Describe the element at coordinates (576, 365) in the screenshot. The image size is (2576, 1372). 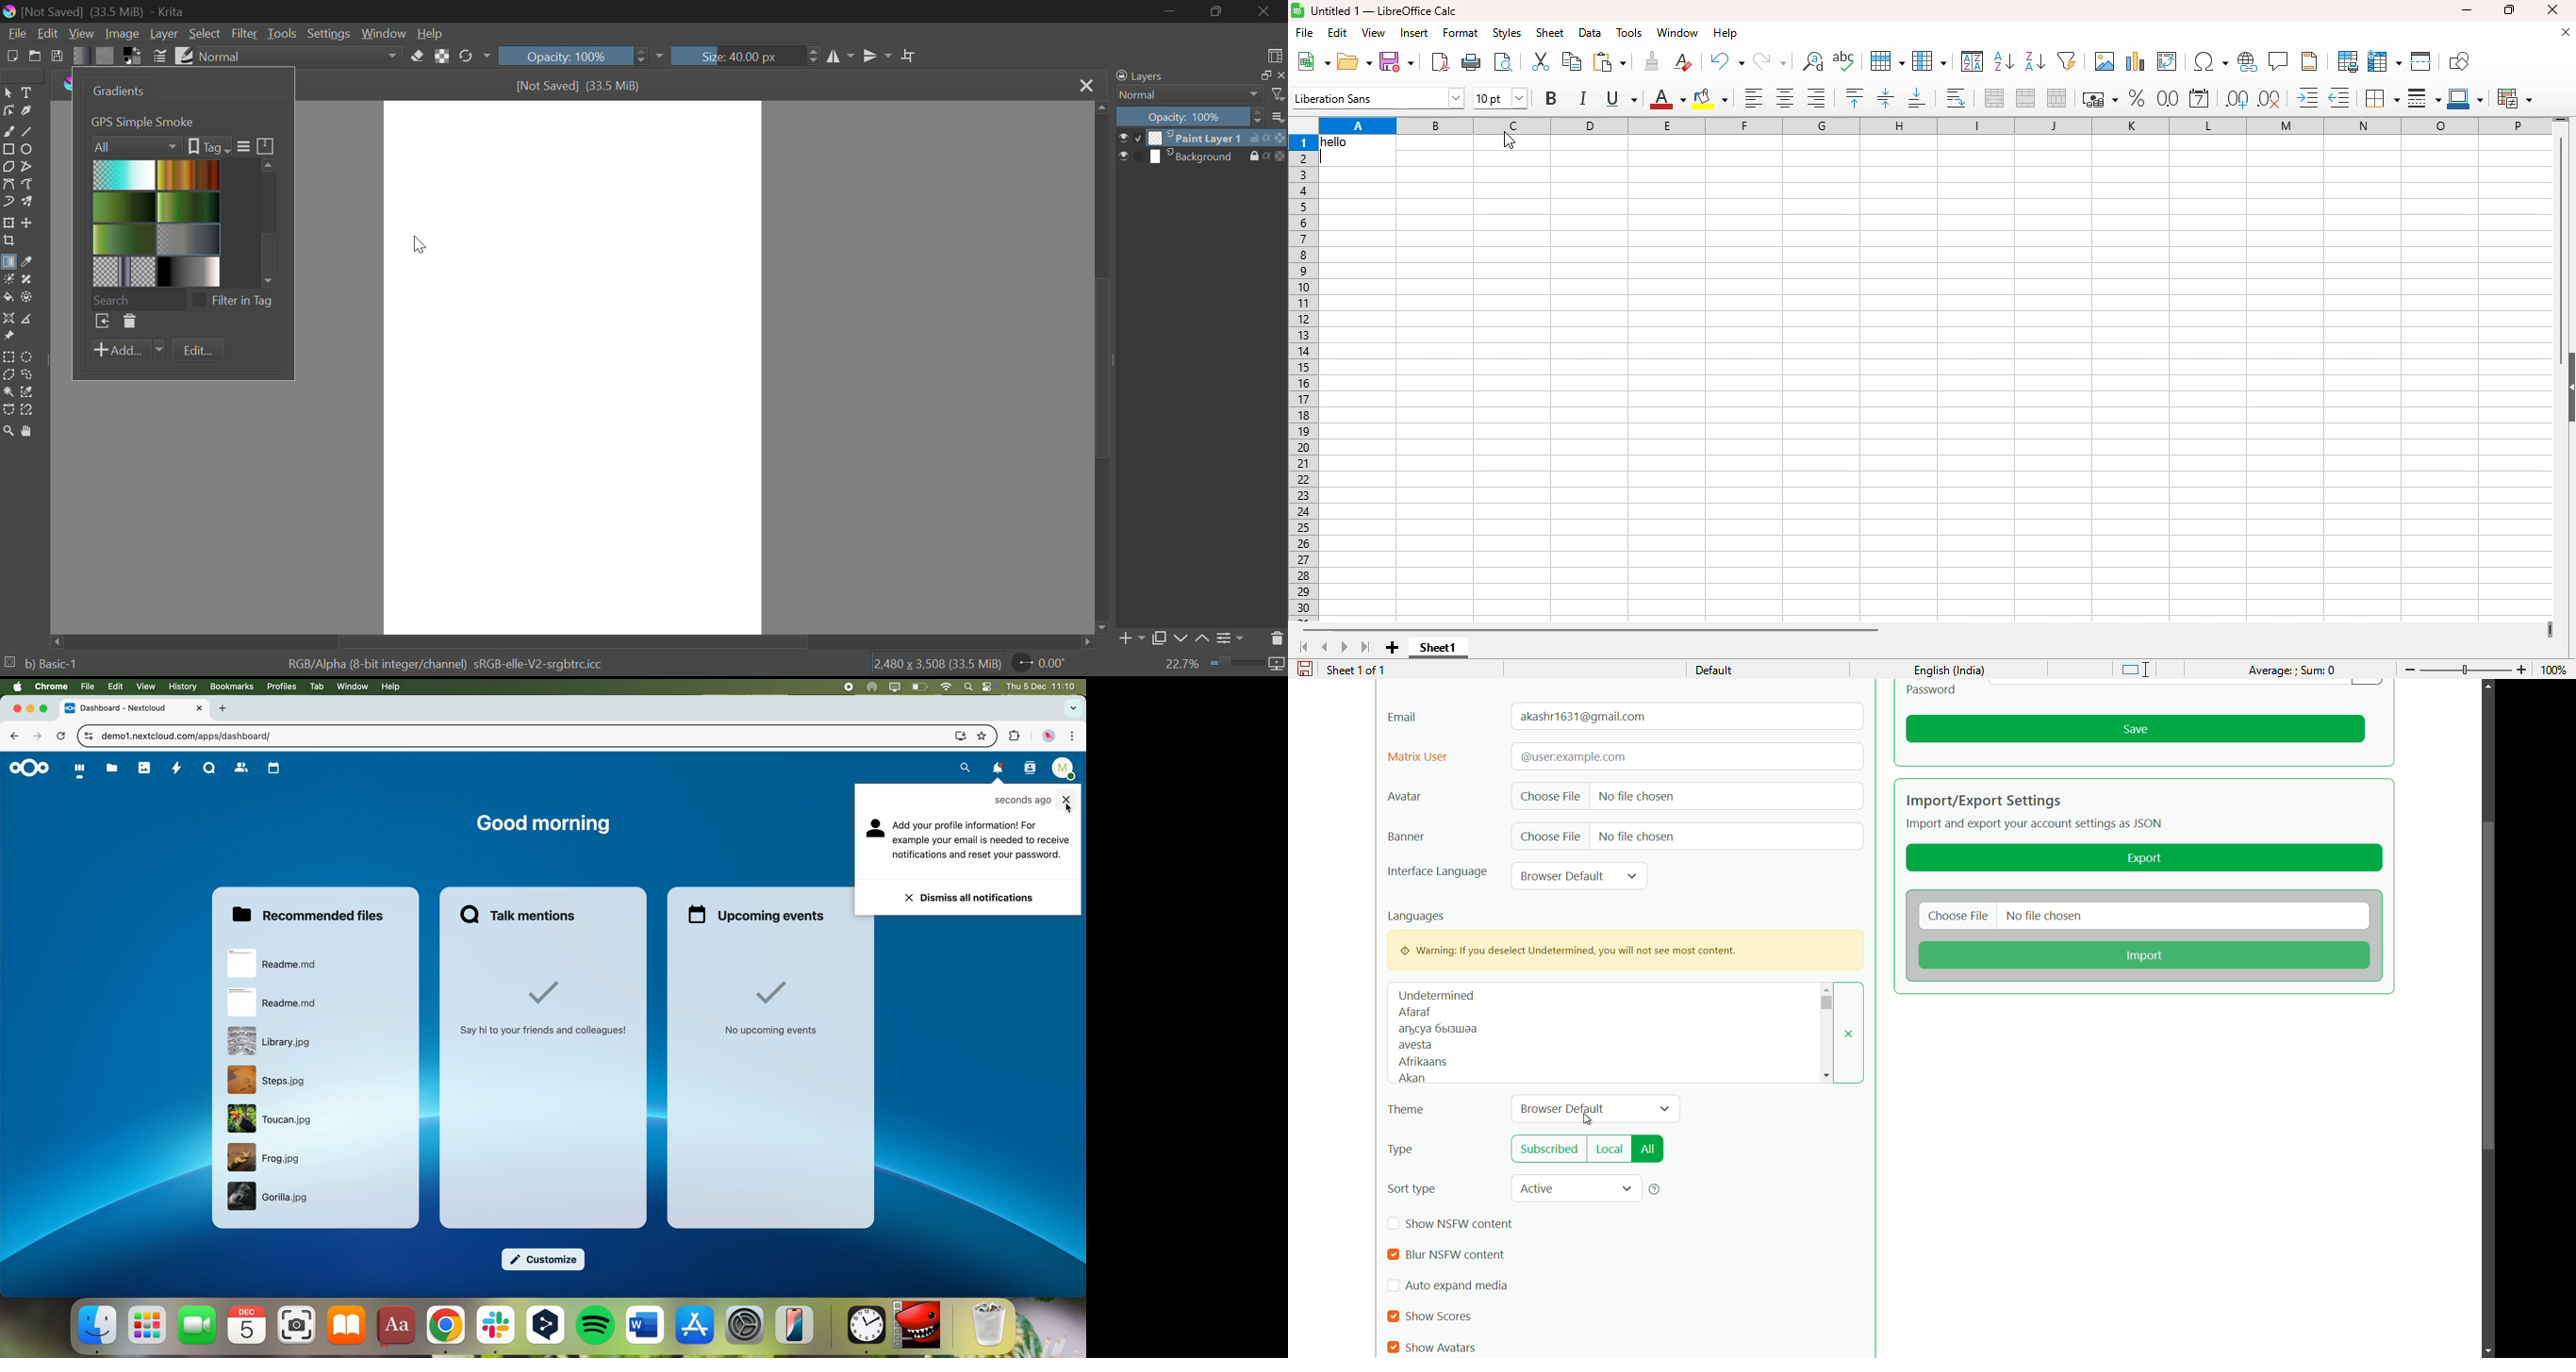
I see `Document Workspace` at that location.